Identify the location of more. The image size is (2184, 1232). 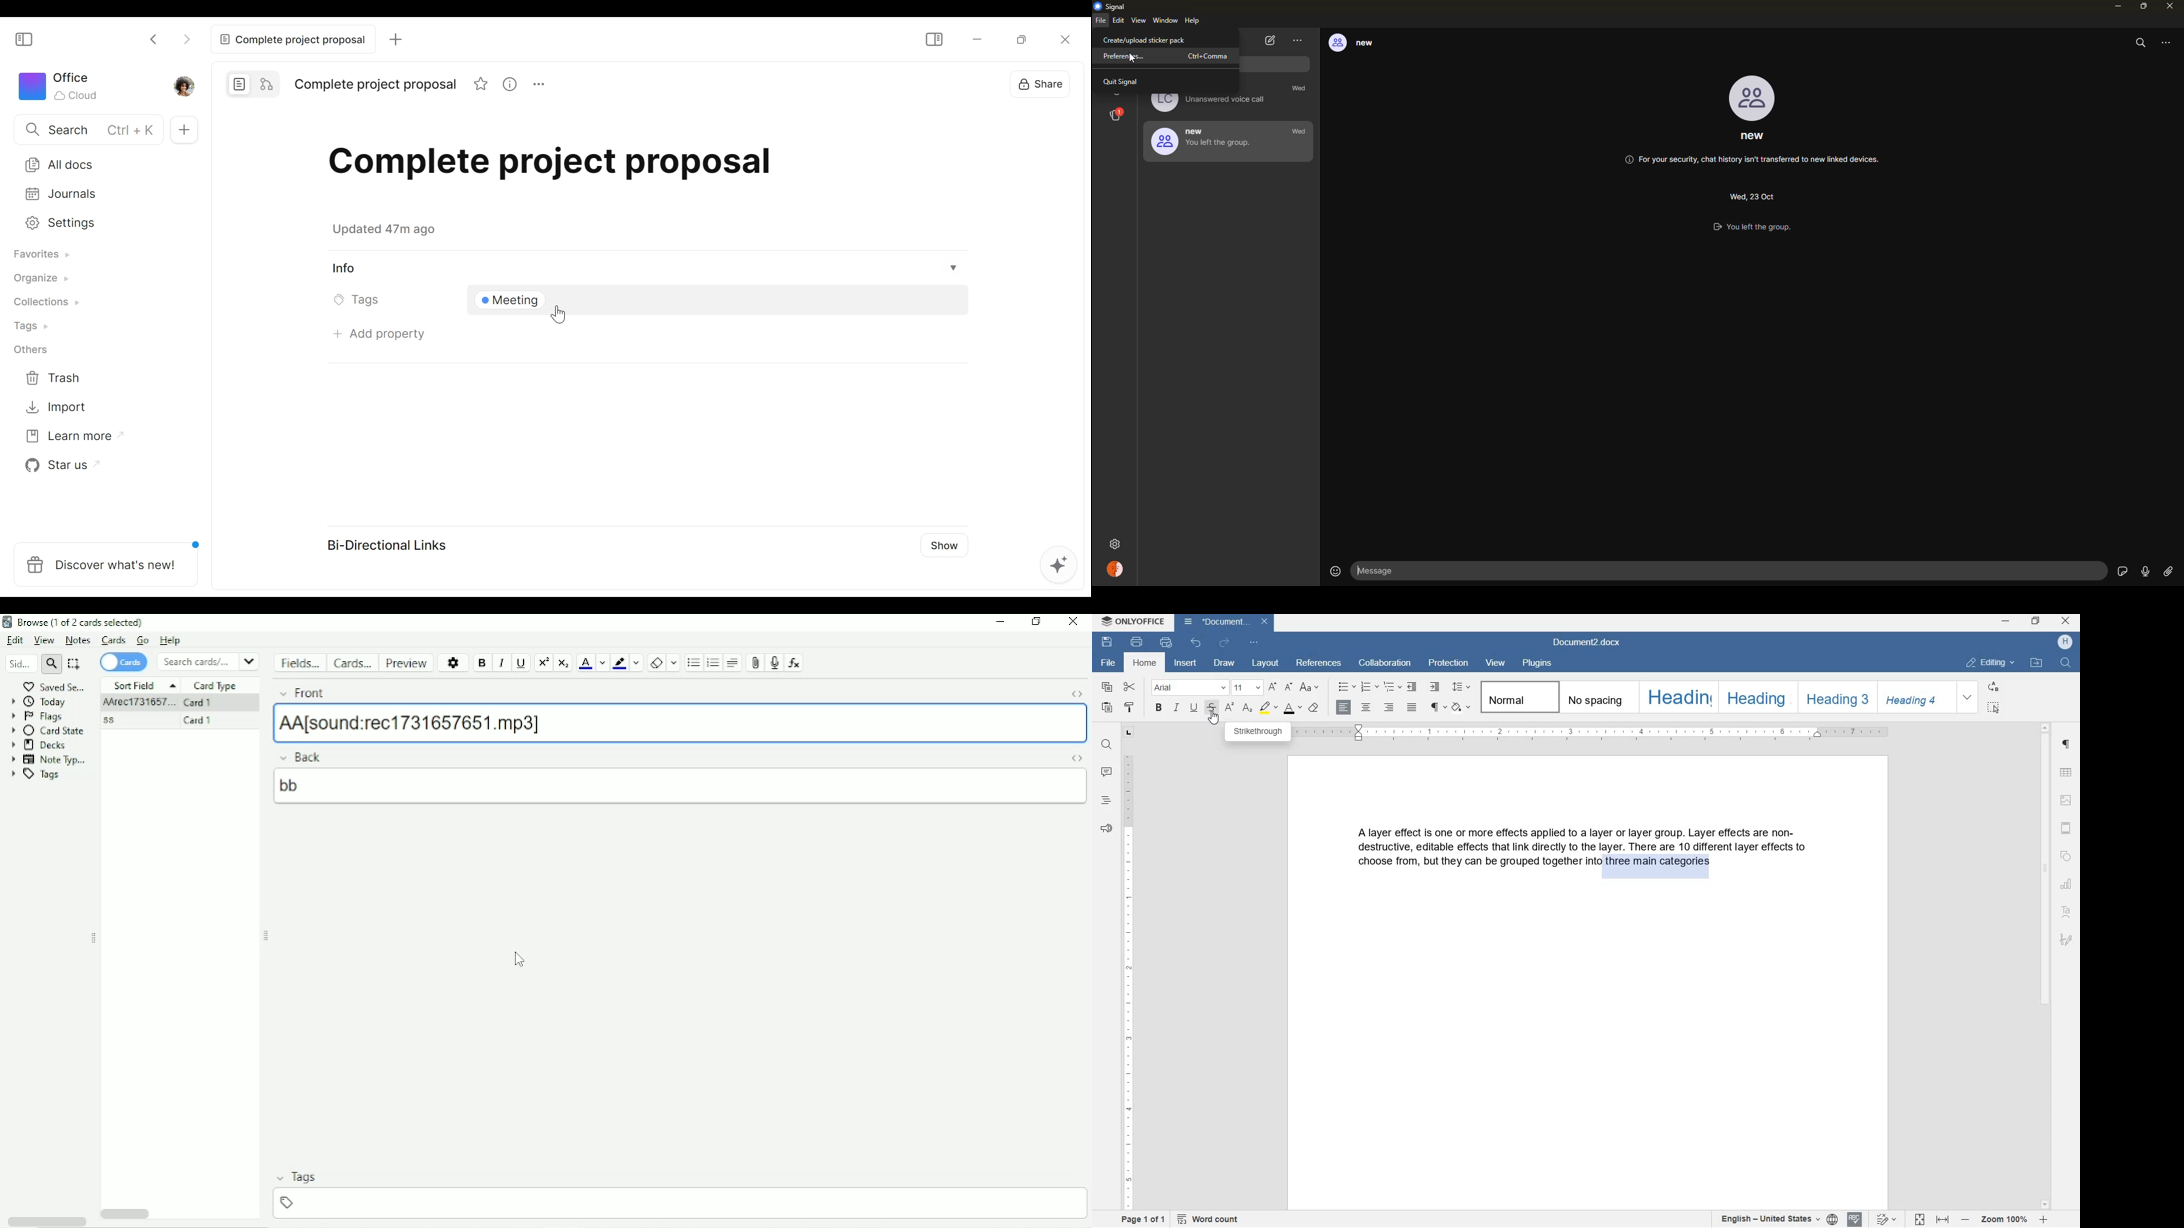
(1298, 40).